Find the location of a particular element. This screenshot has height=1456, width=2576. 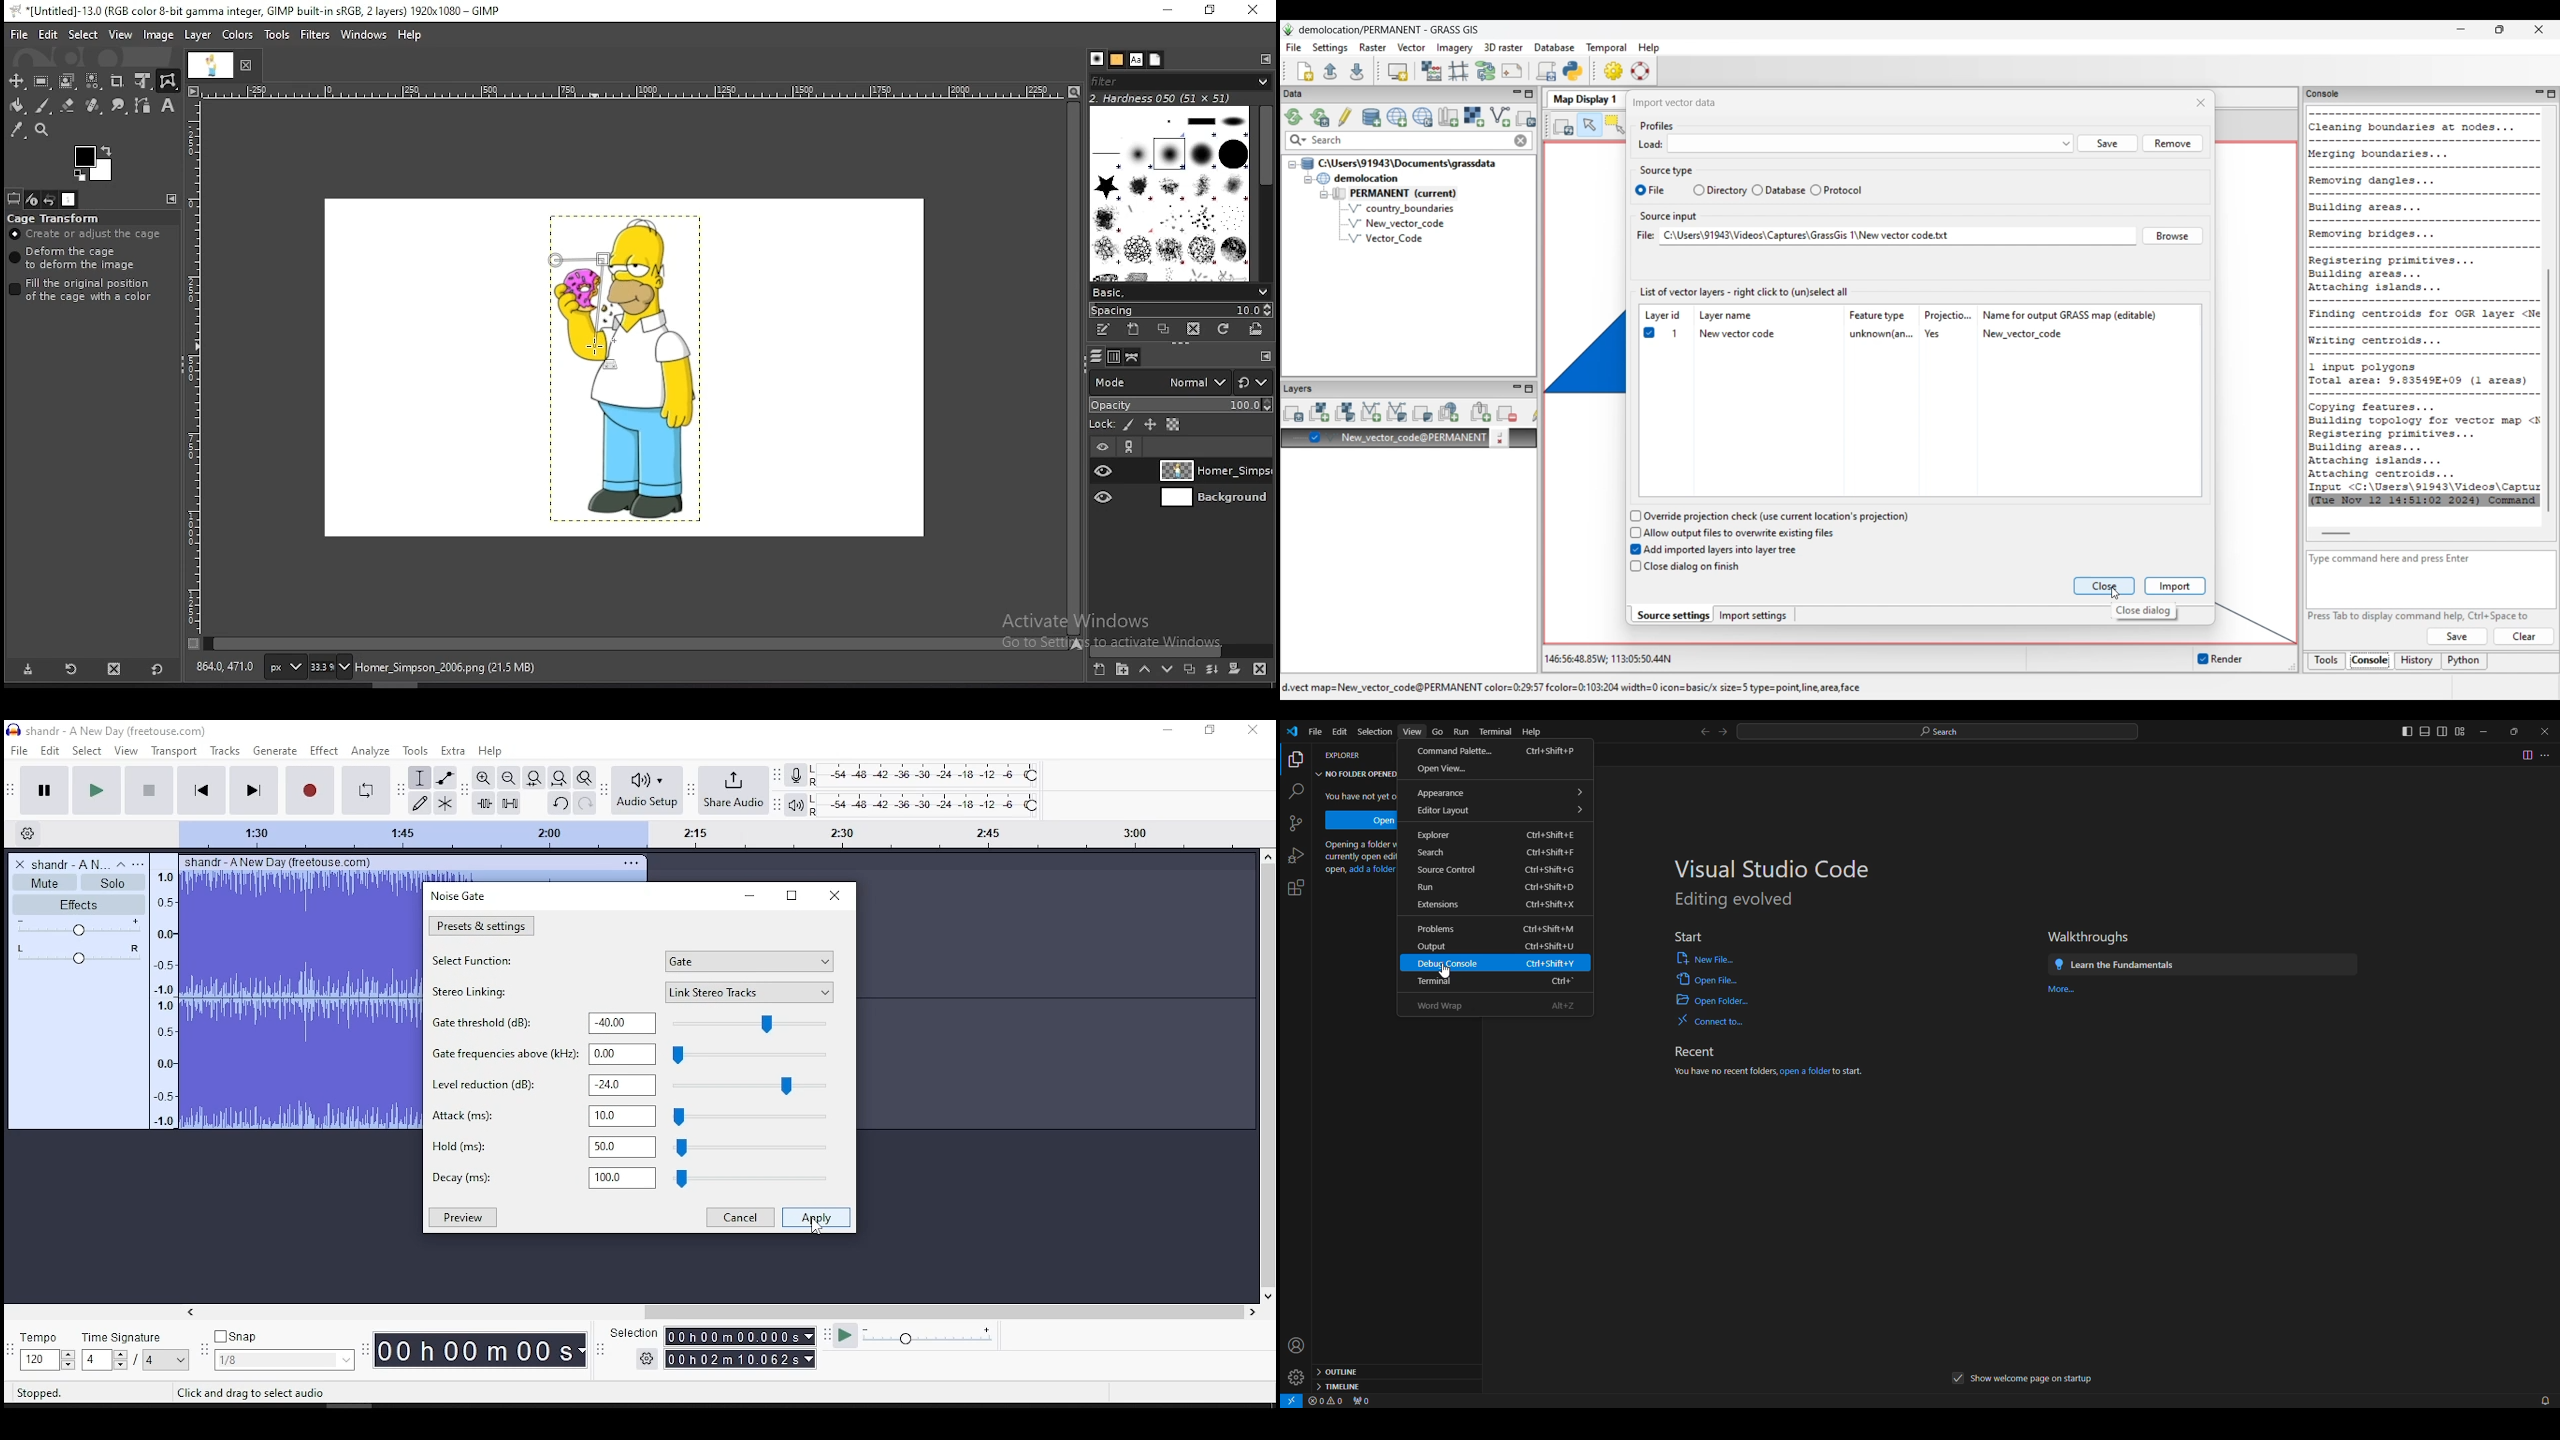

Search is located at coordinates (1499, 851).